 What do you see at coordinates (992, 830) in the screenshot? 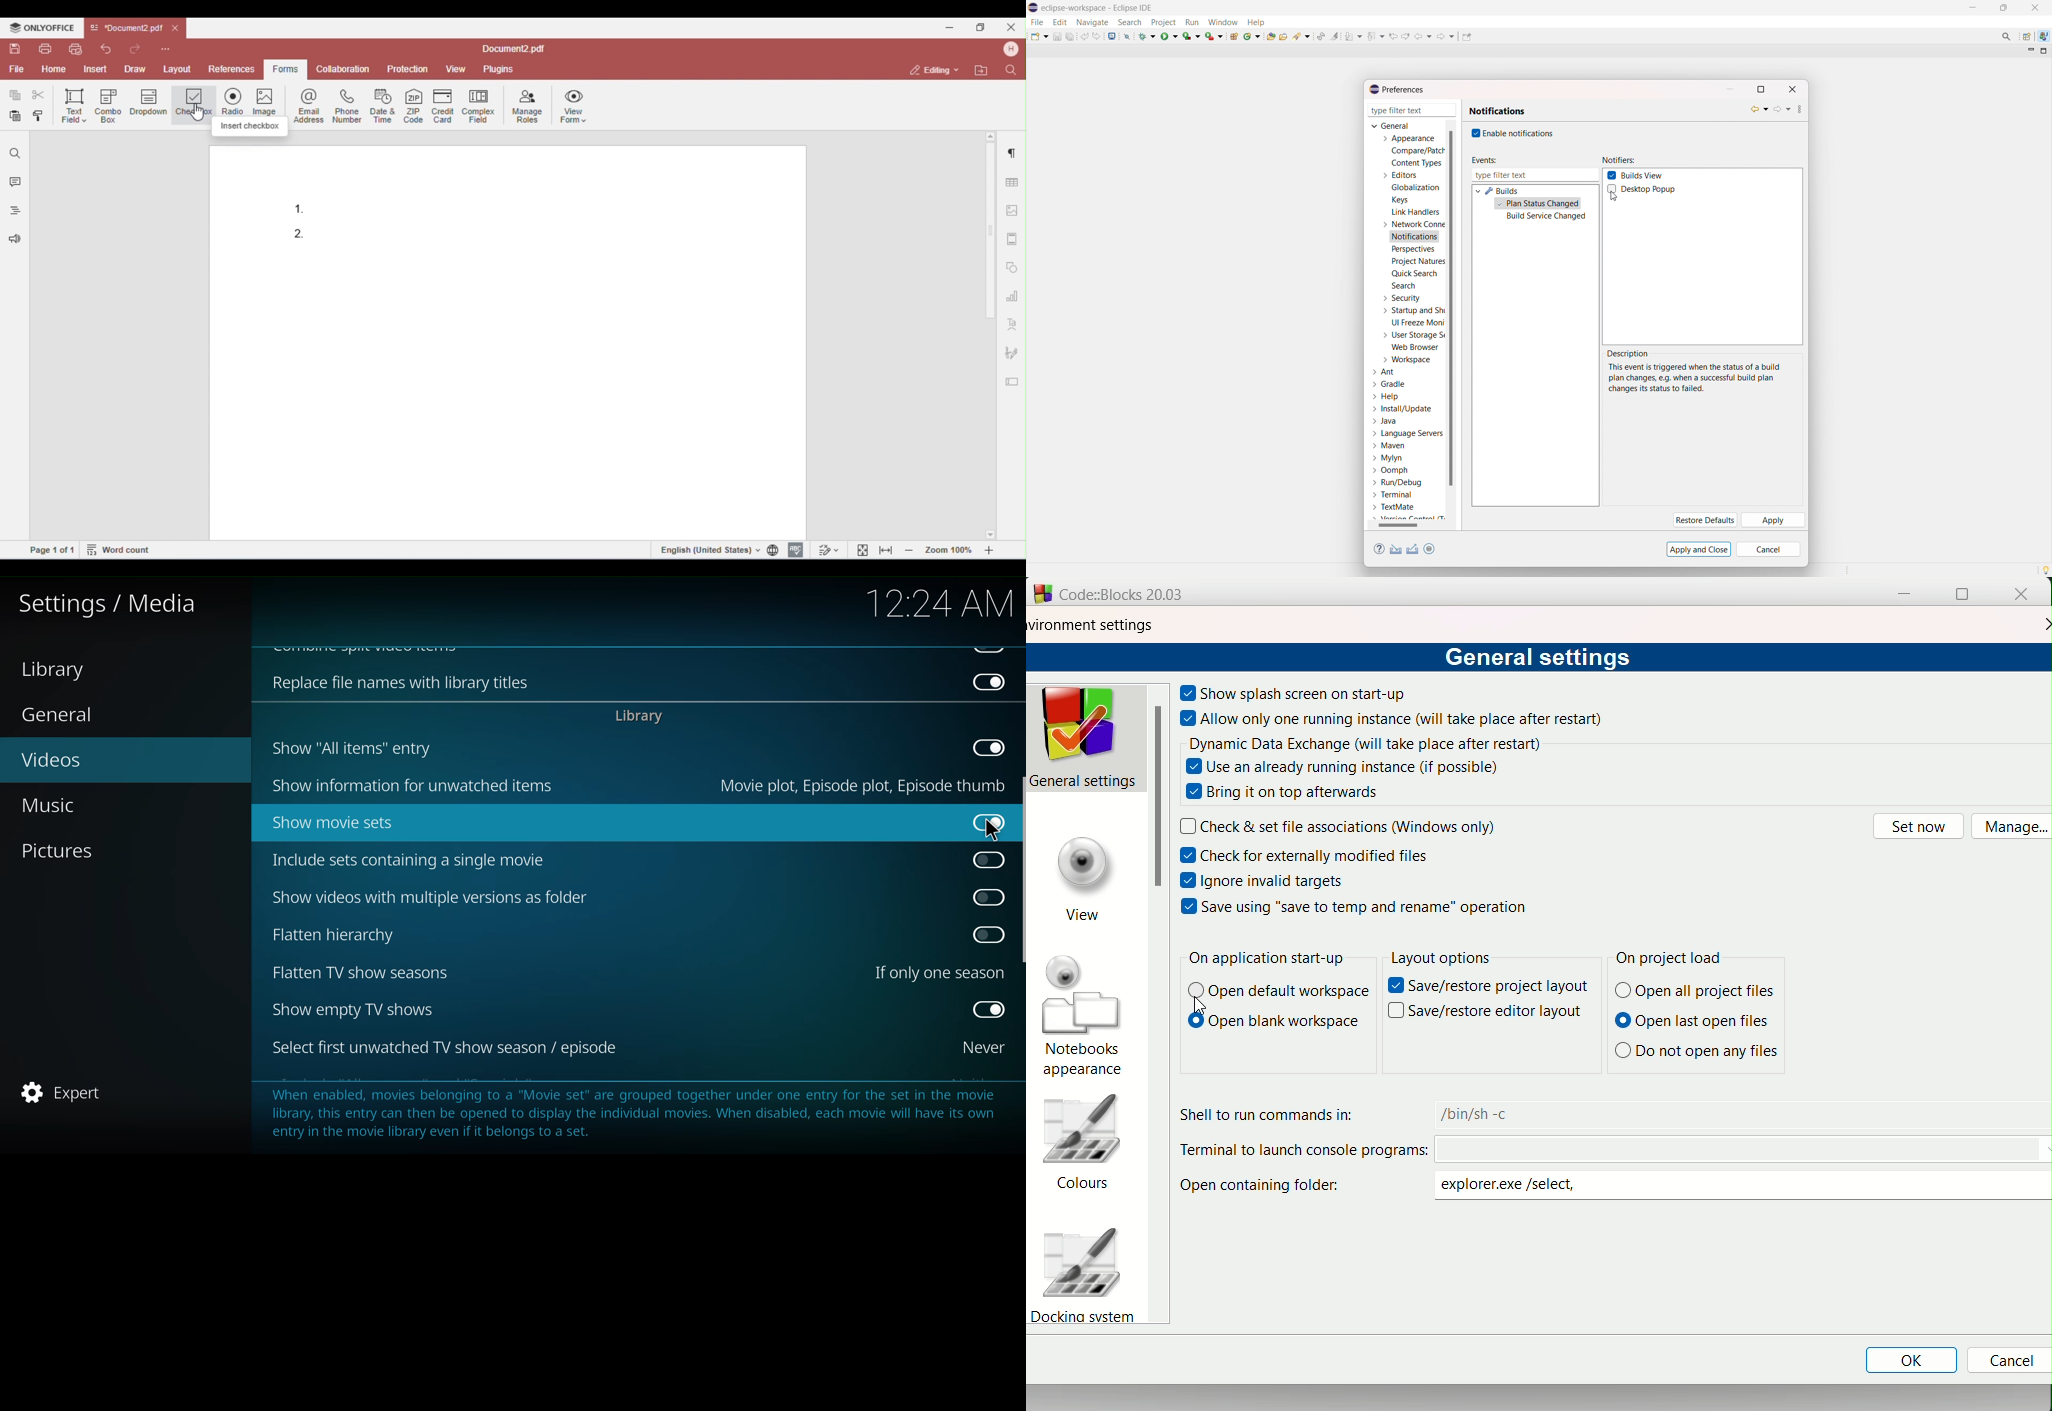
I see `cursor` at bounding box center [992, 830].